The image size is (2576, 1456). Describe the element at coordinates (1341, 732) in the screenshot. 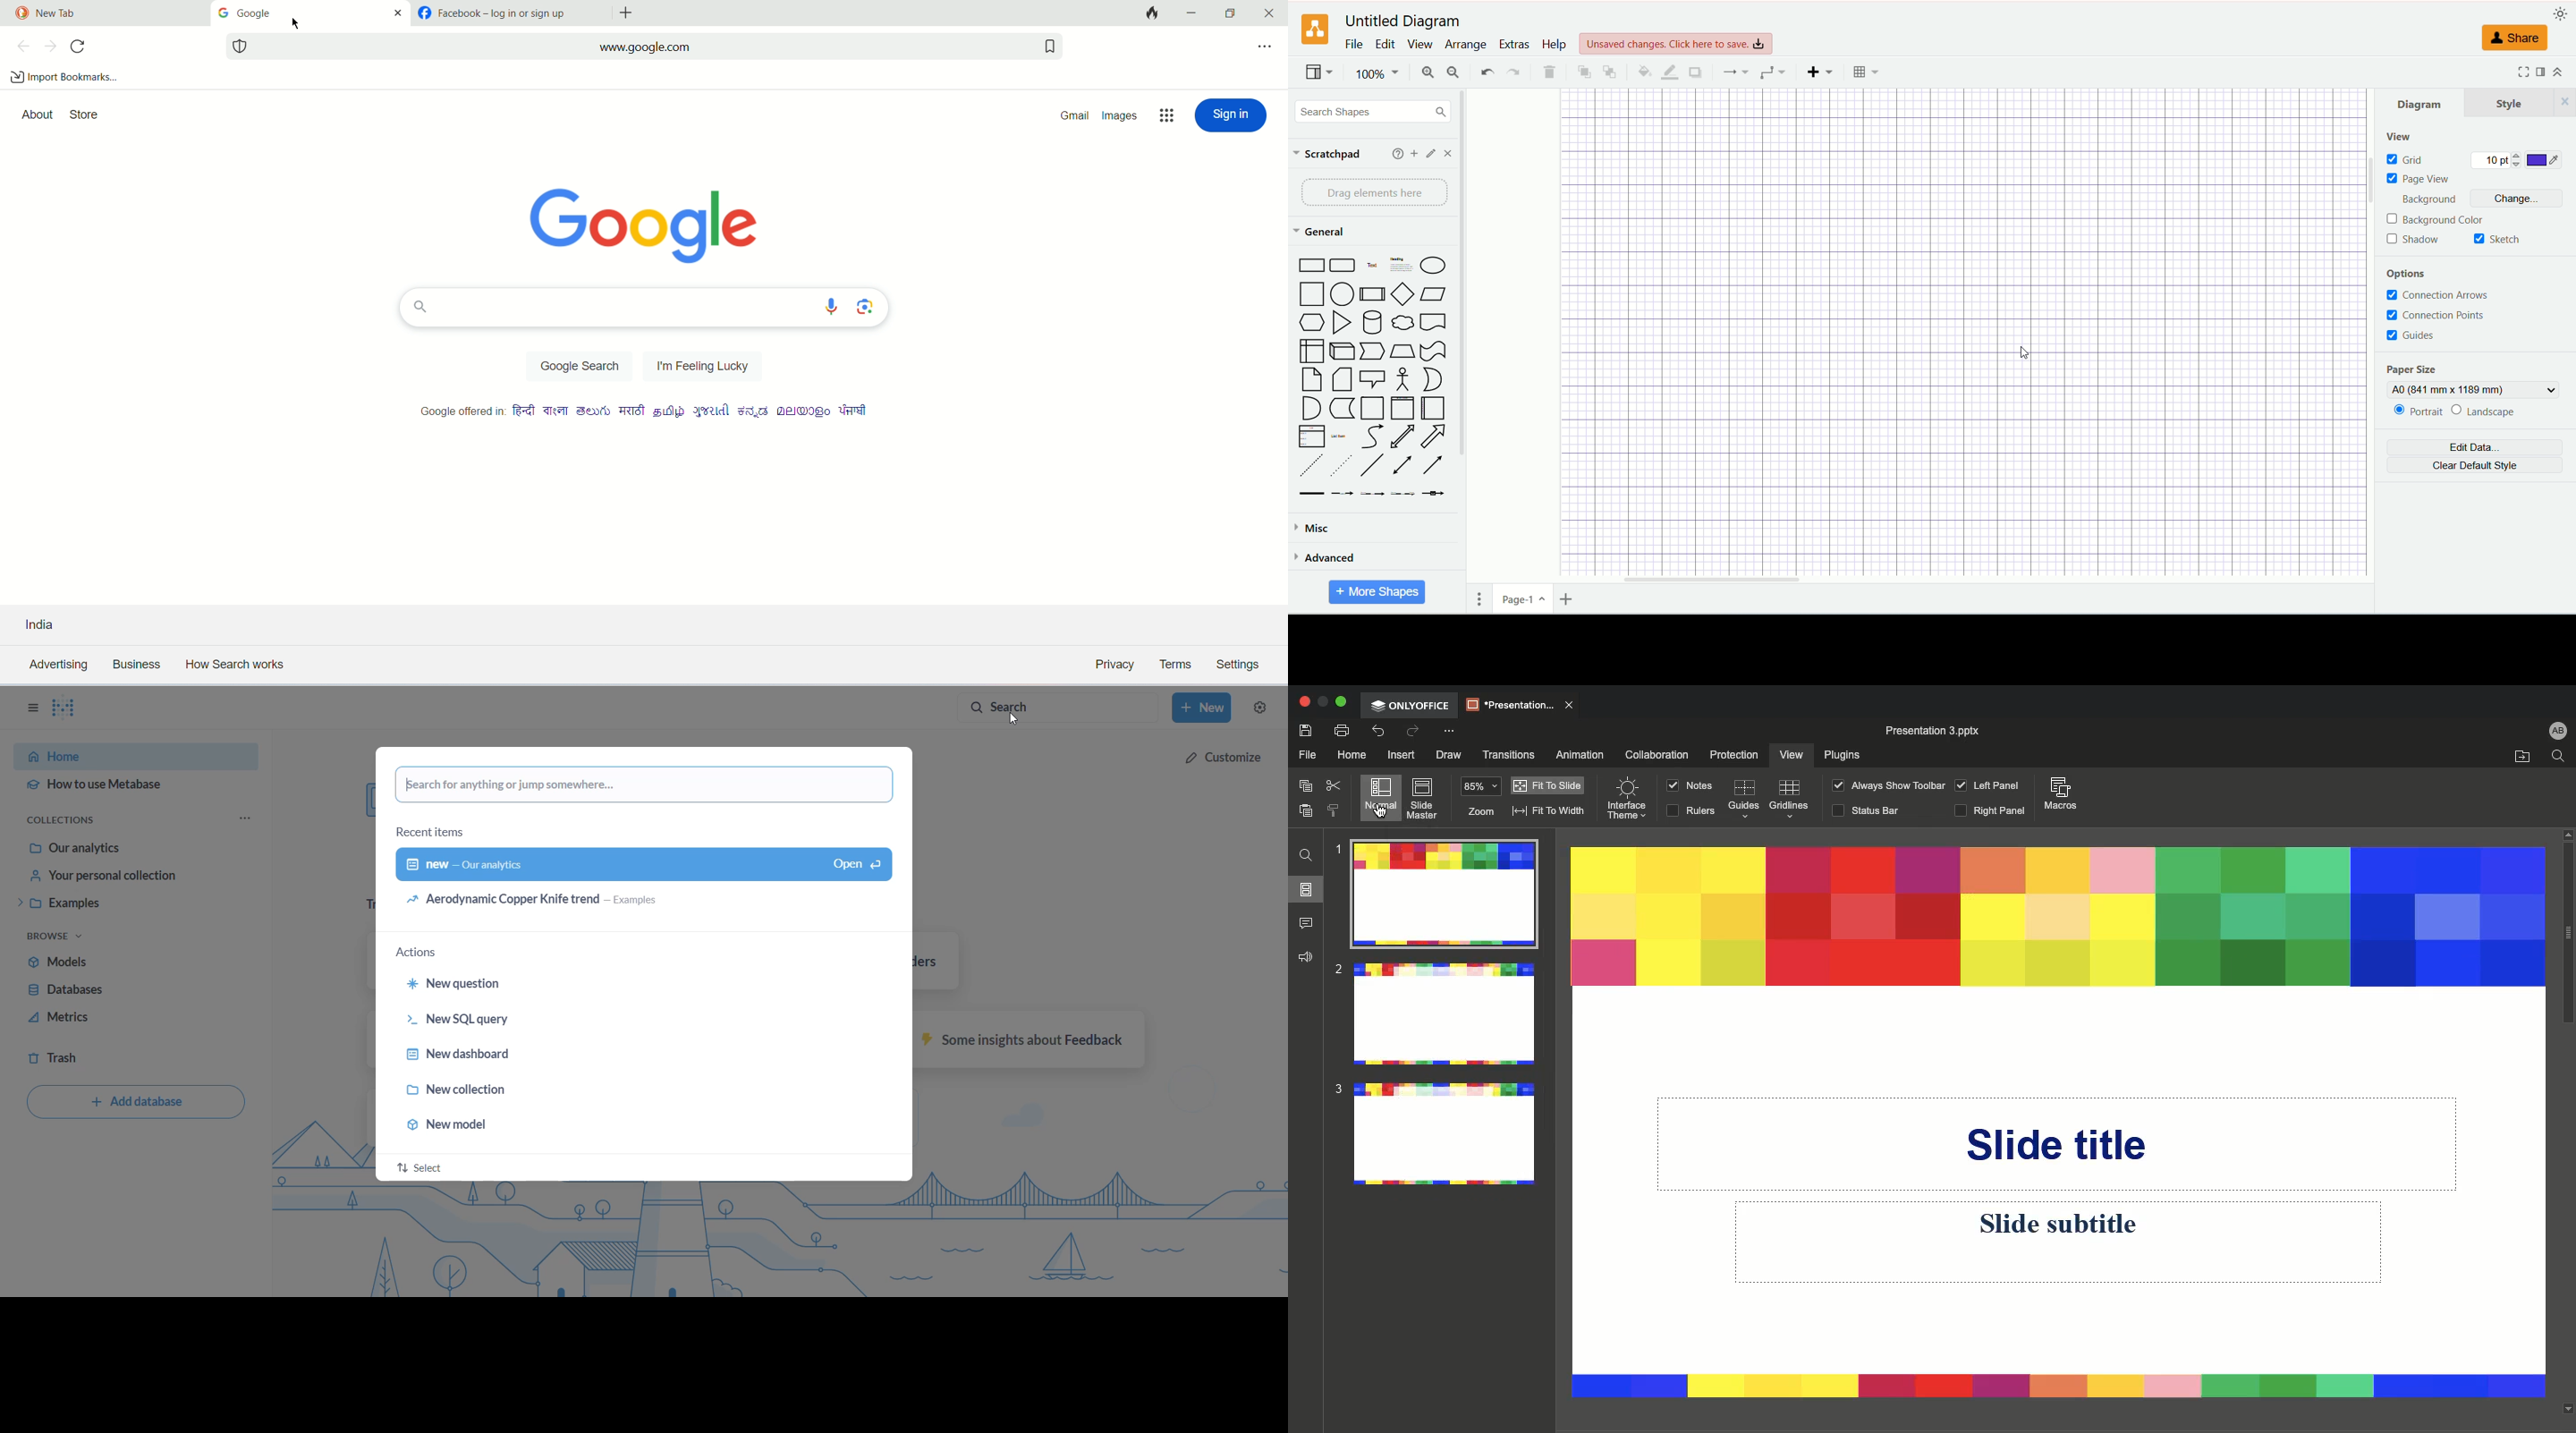

I see `Print` at that location.